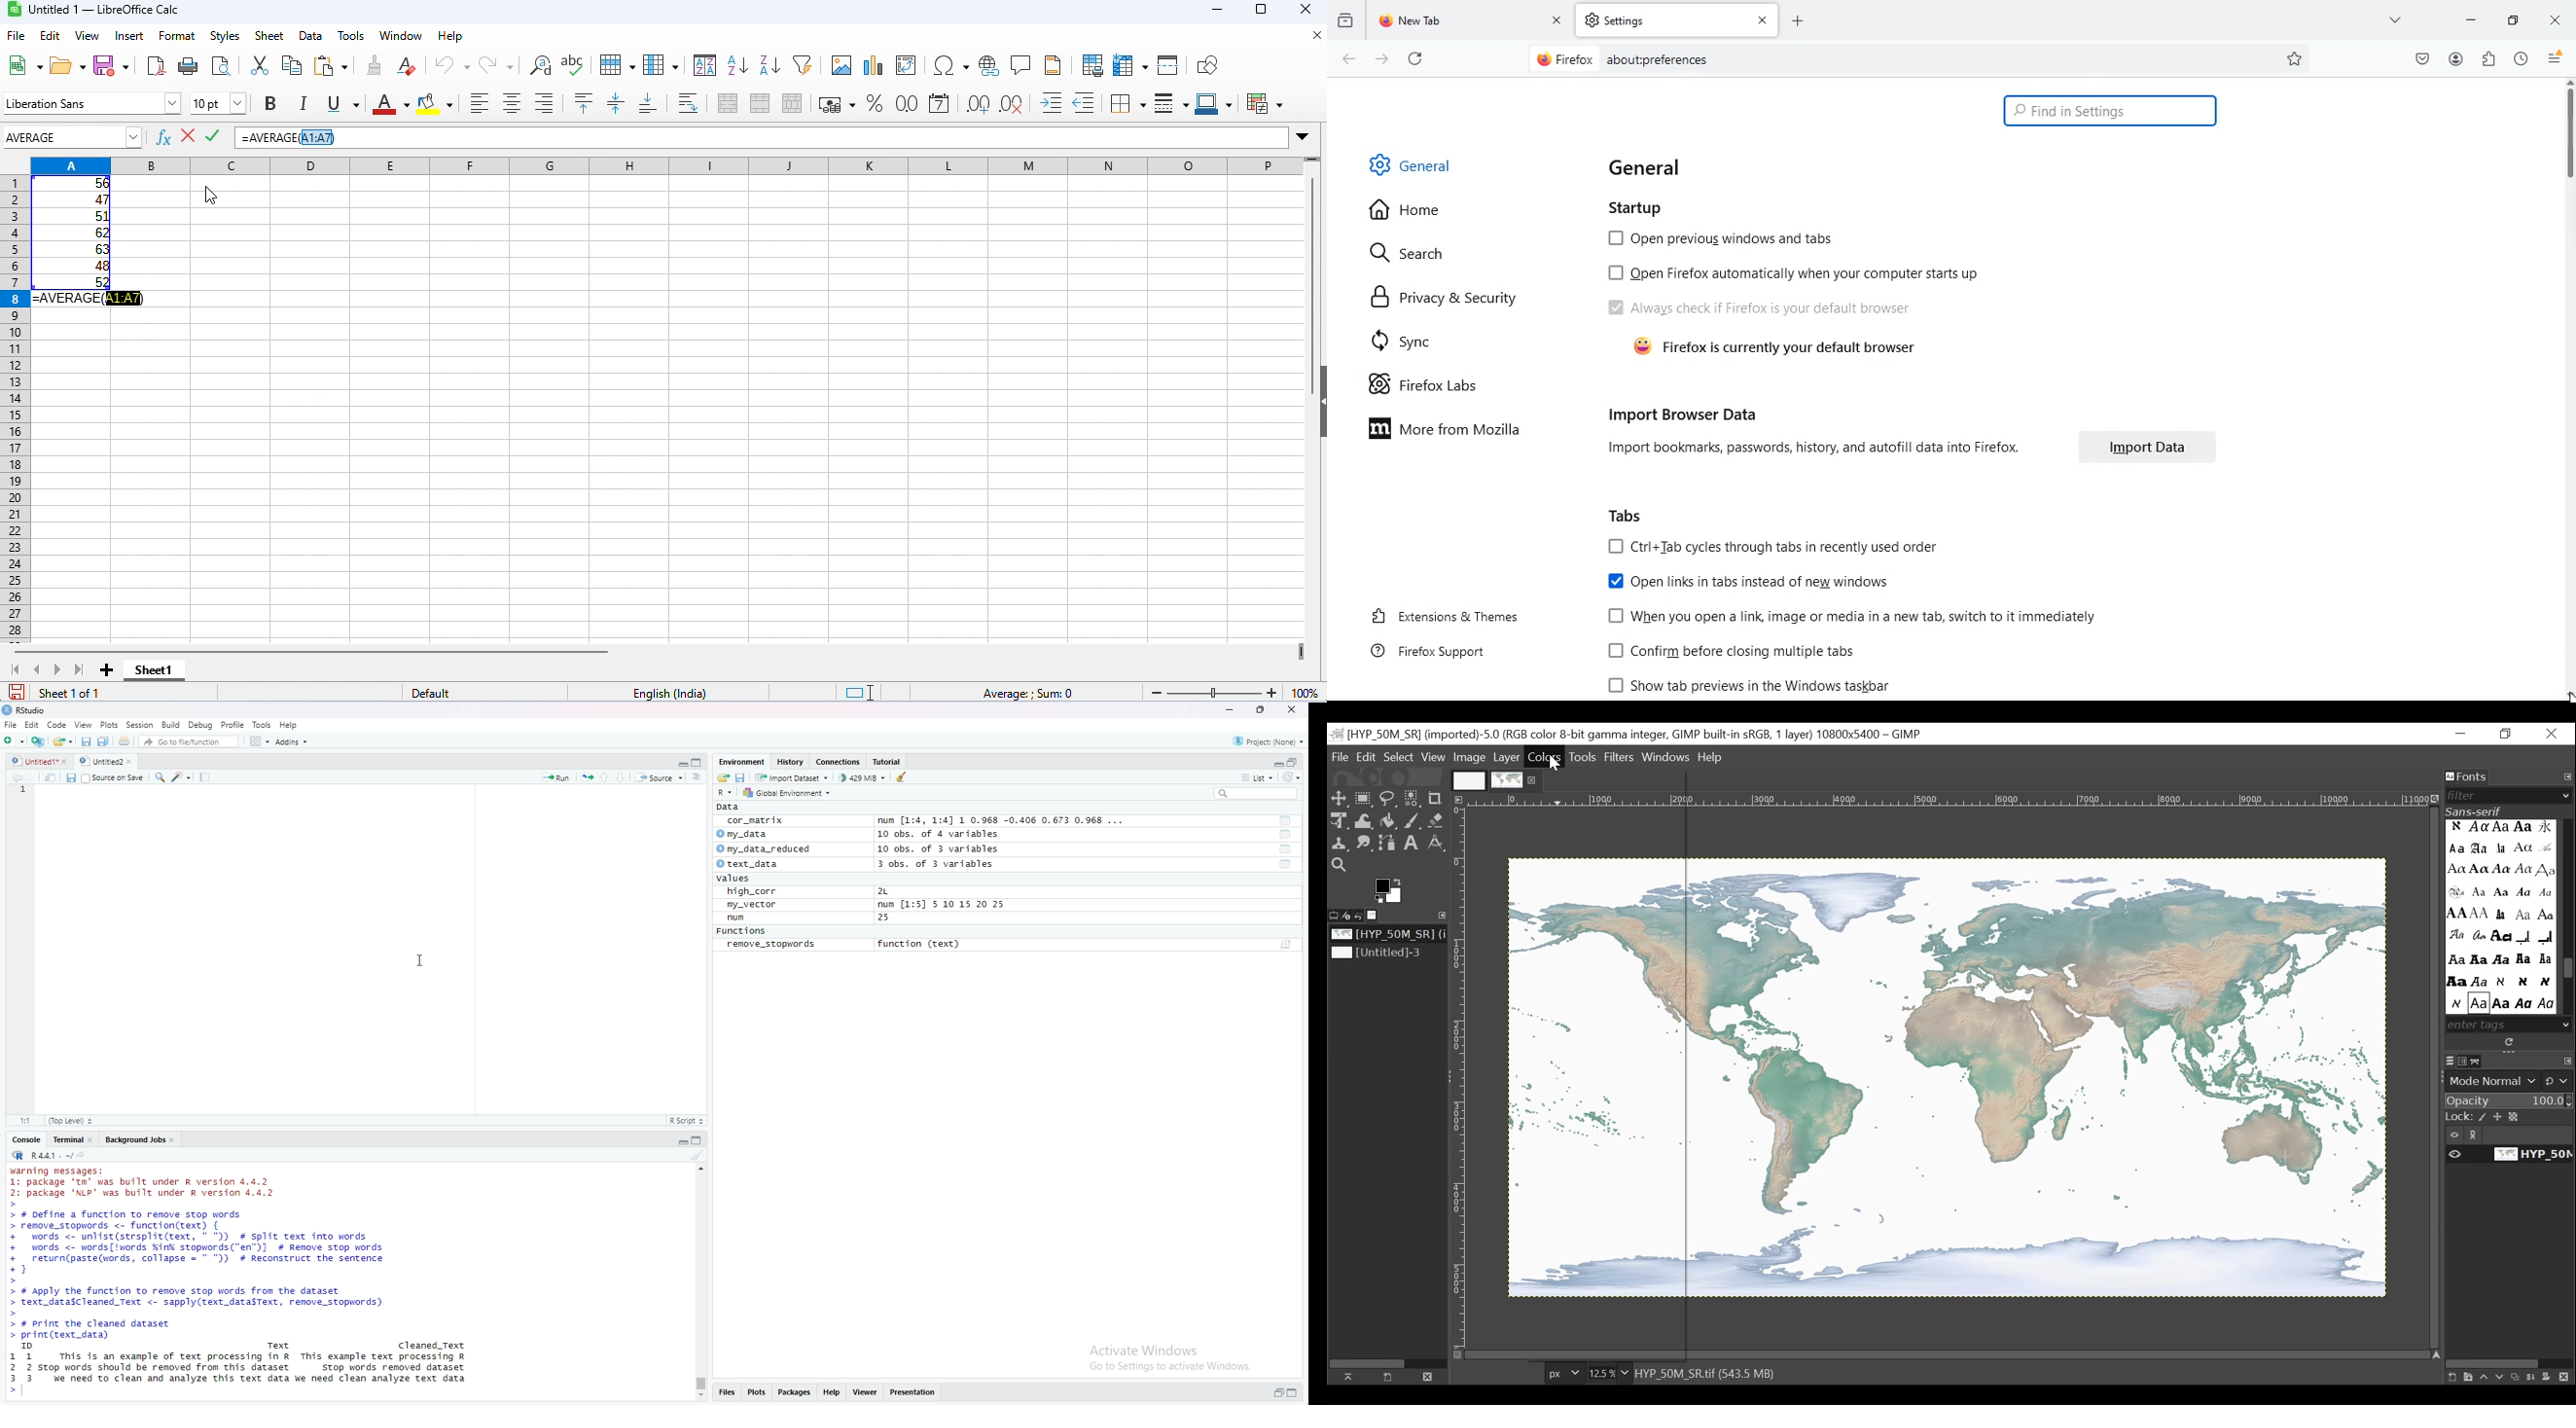 The image size is (2576, 1428). What do you see at coordinates (205, 778) in the screenshot?
I see `Compile report` at bounding box center [205, 778].